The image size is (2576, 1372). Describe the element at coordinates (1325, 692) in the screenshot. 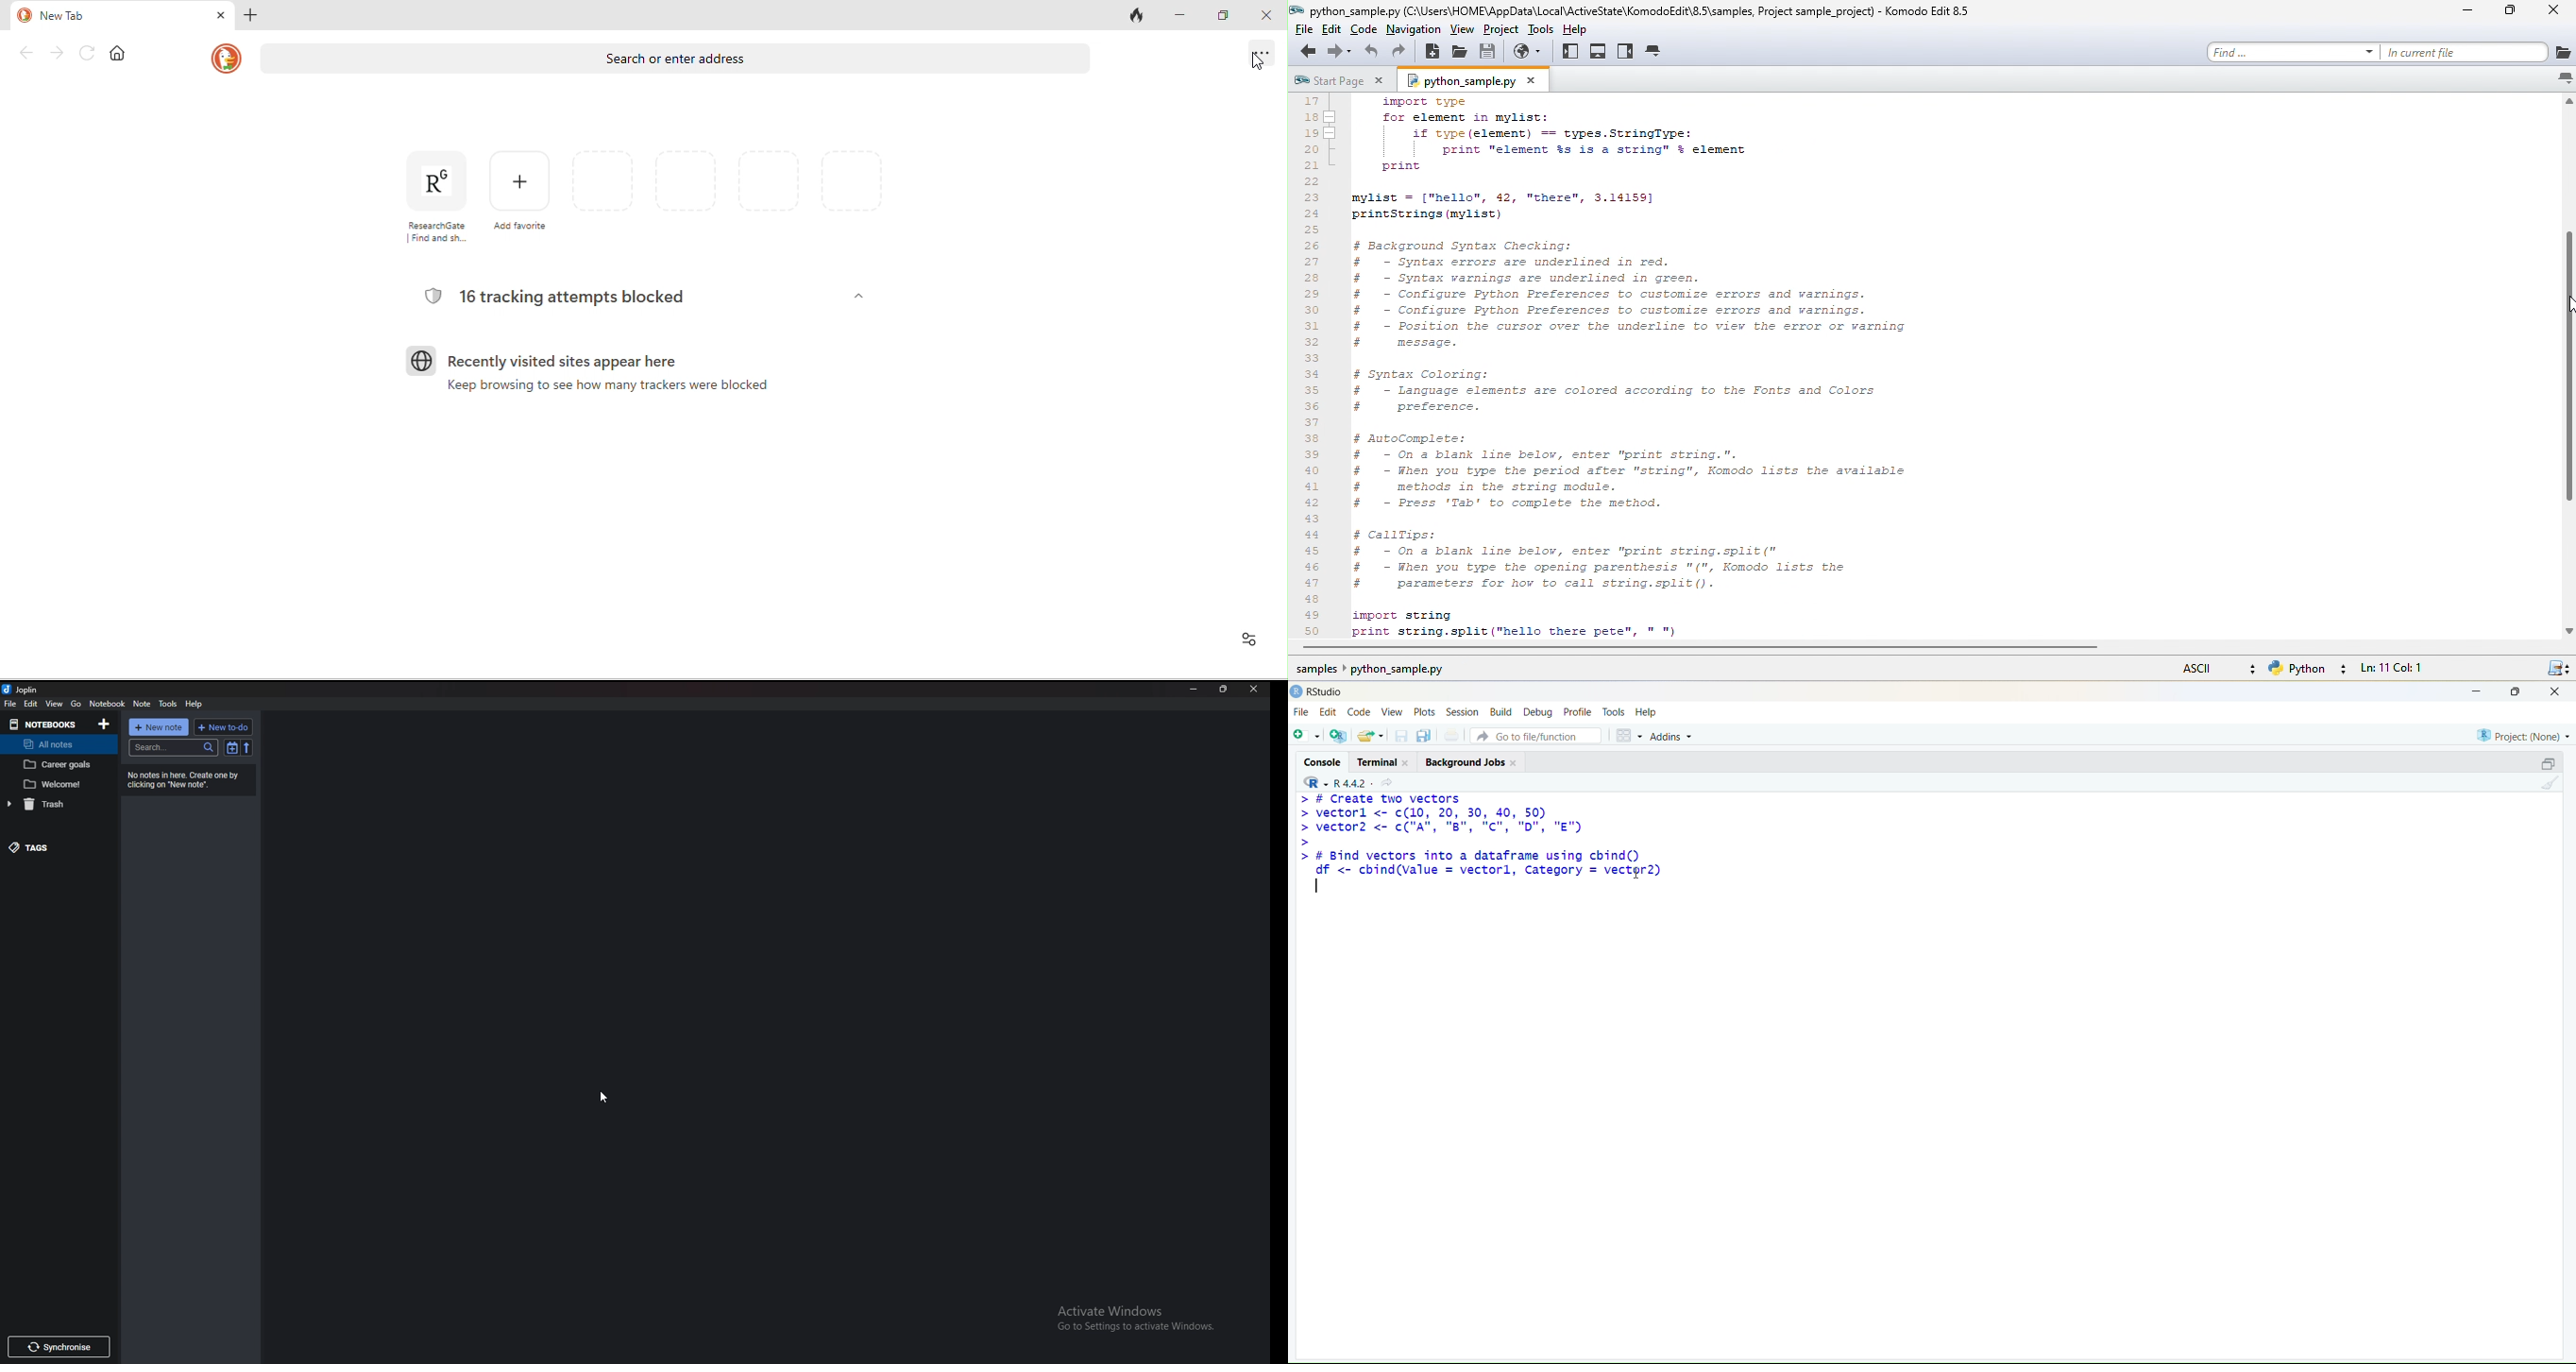

I see `RStudio` at that location.